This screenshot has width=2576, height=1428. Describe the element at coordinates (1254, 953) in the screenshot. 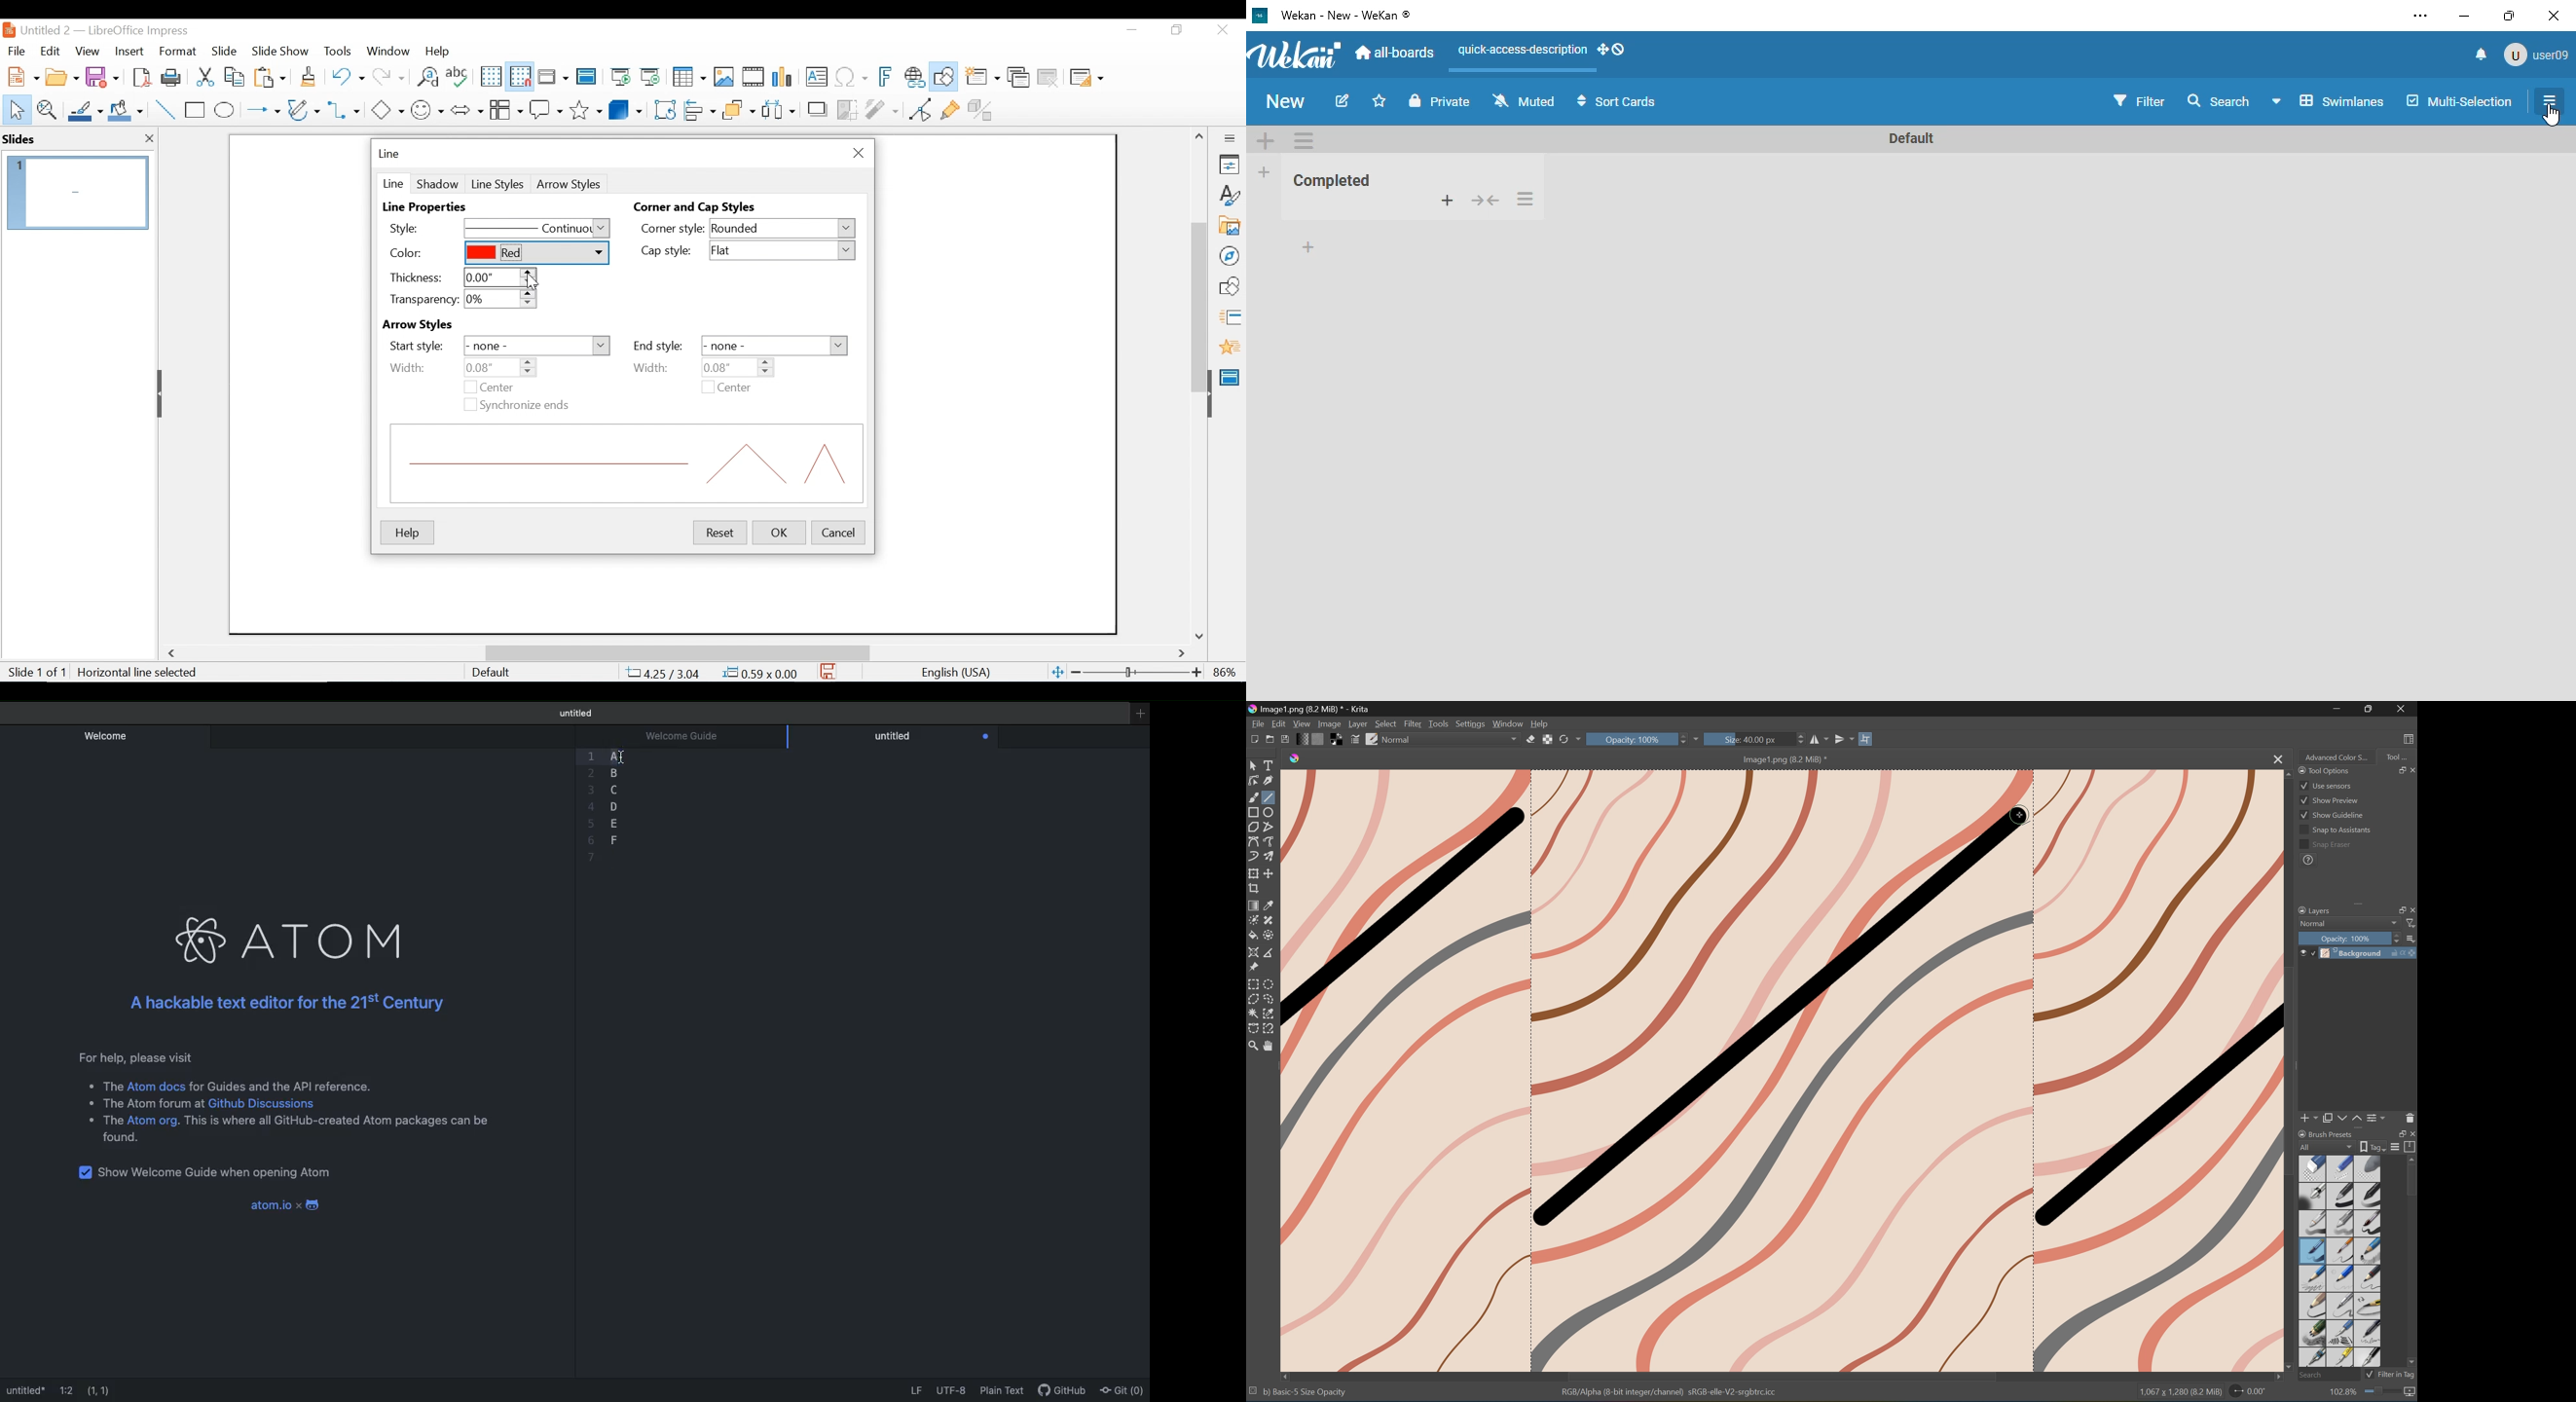

I see `Assistant tool` at that location.